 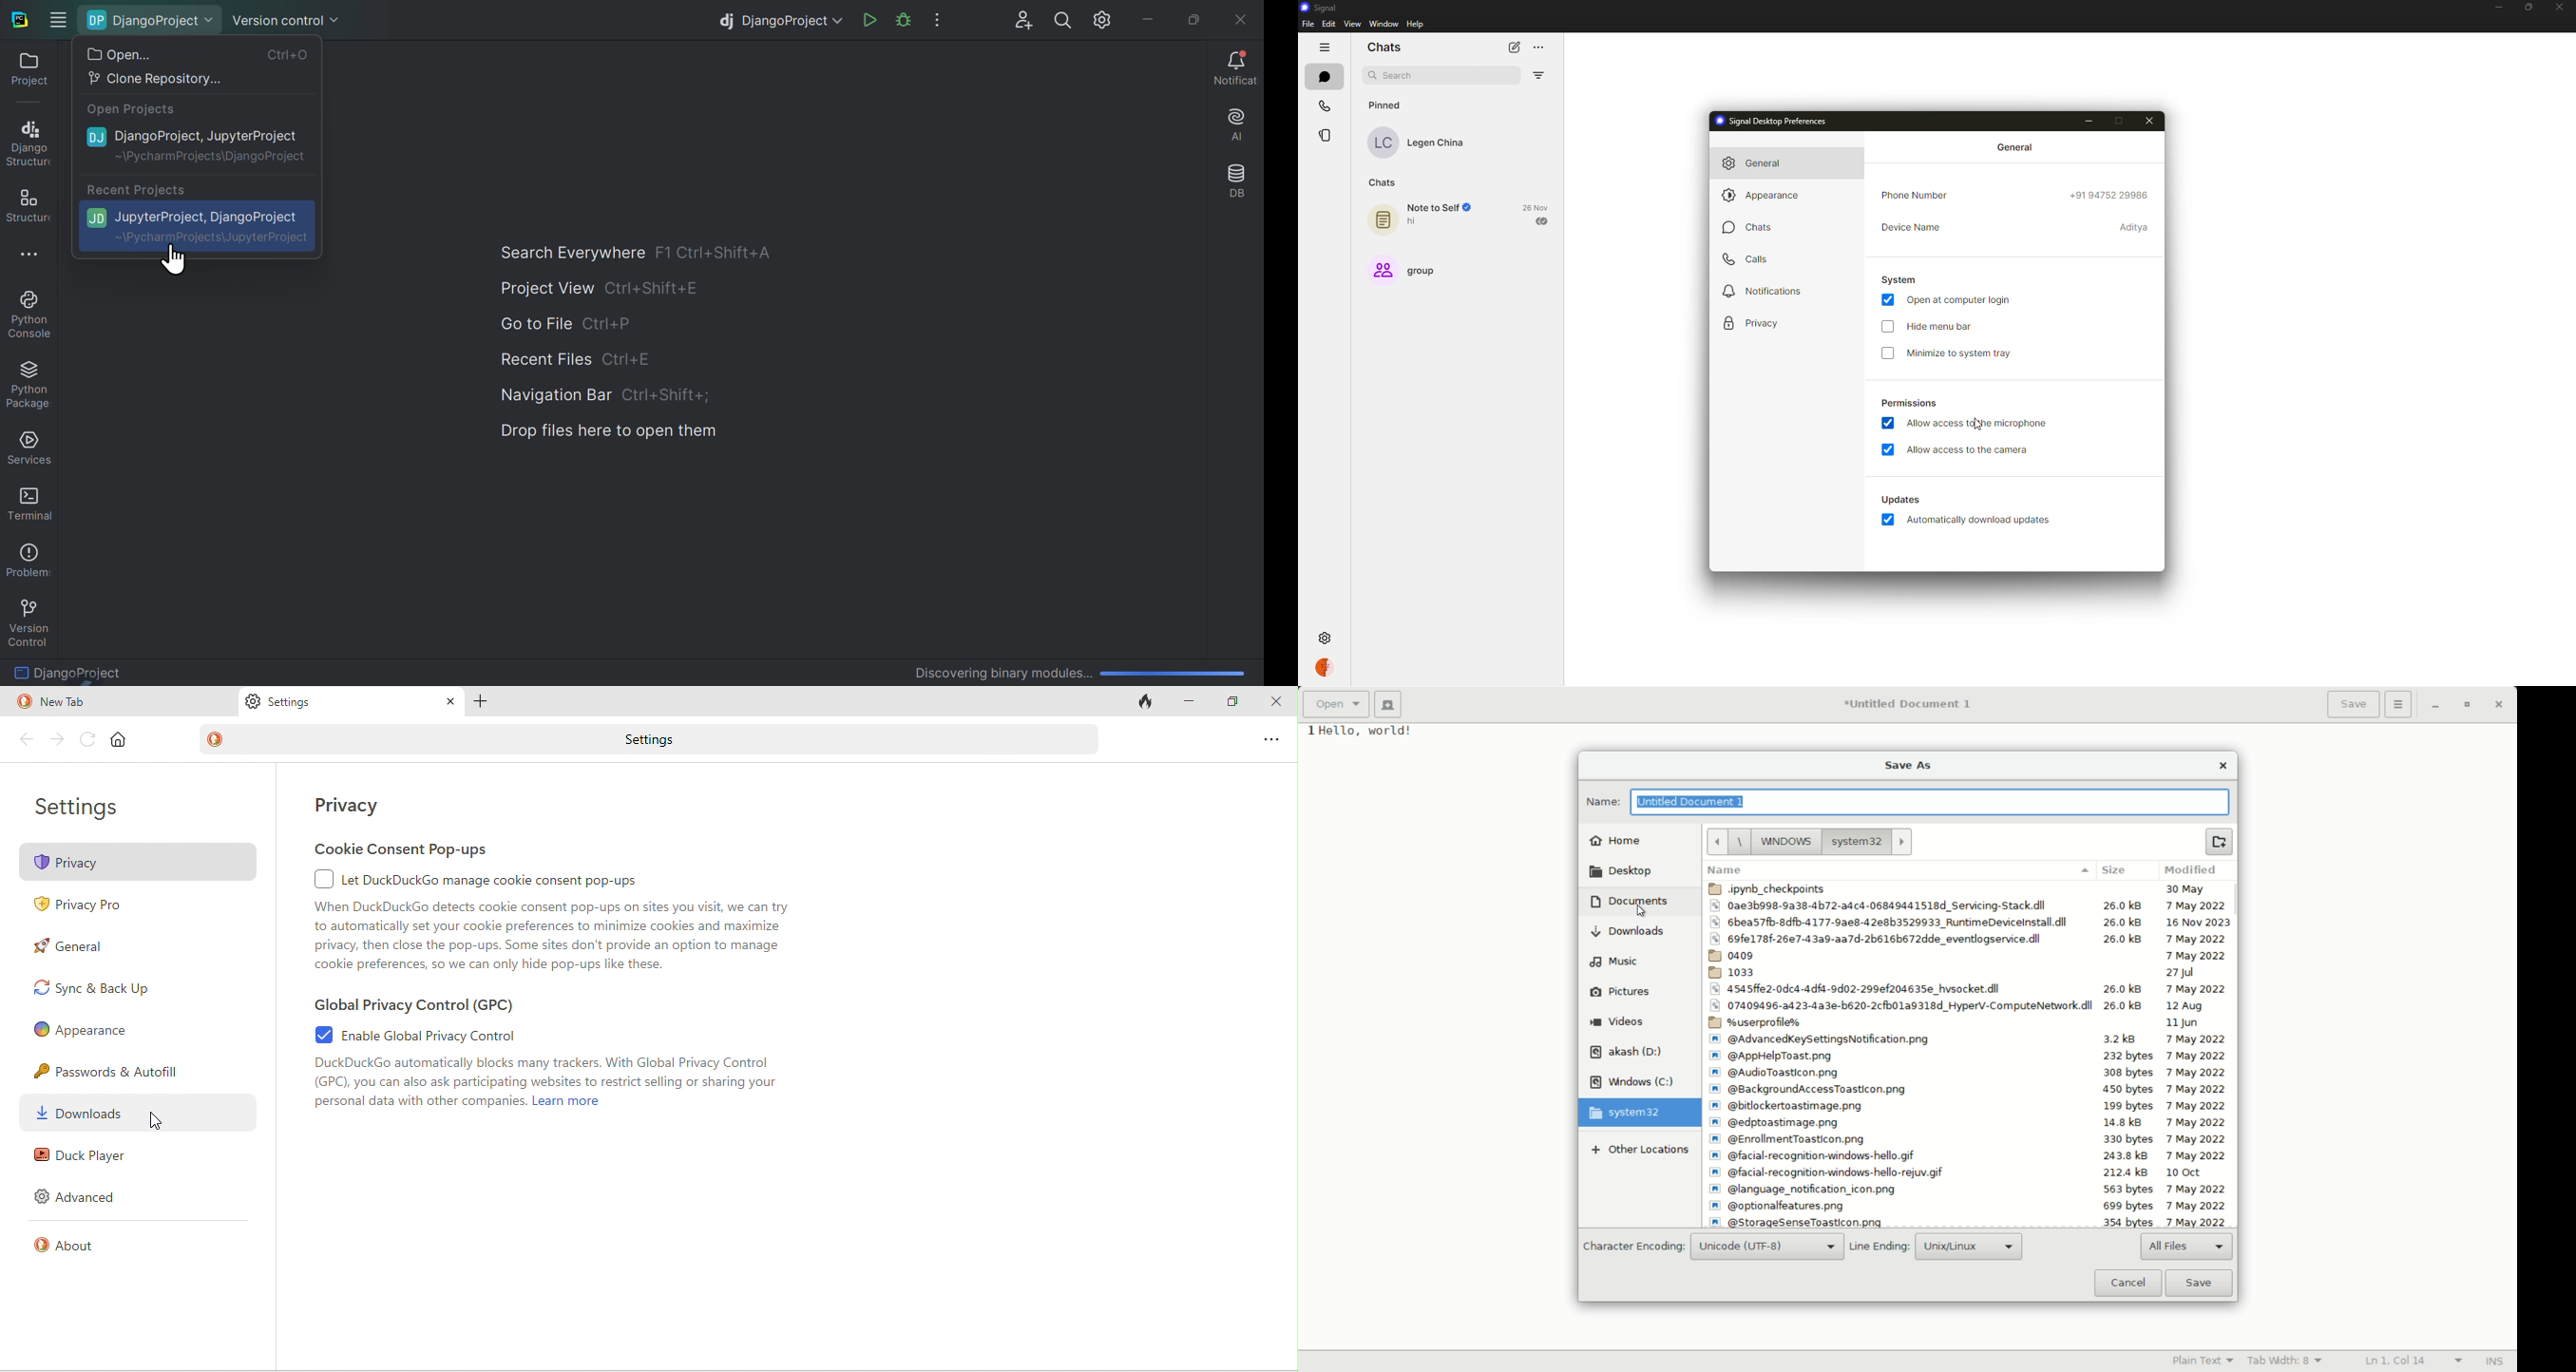 I want to click on edit, so click(x=1331, y=24).